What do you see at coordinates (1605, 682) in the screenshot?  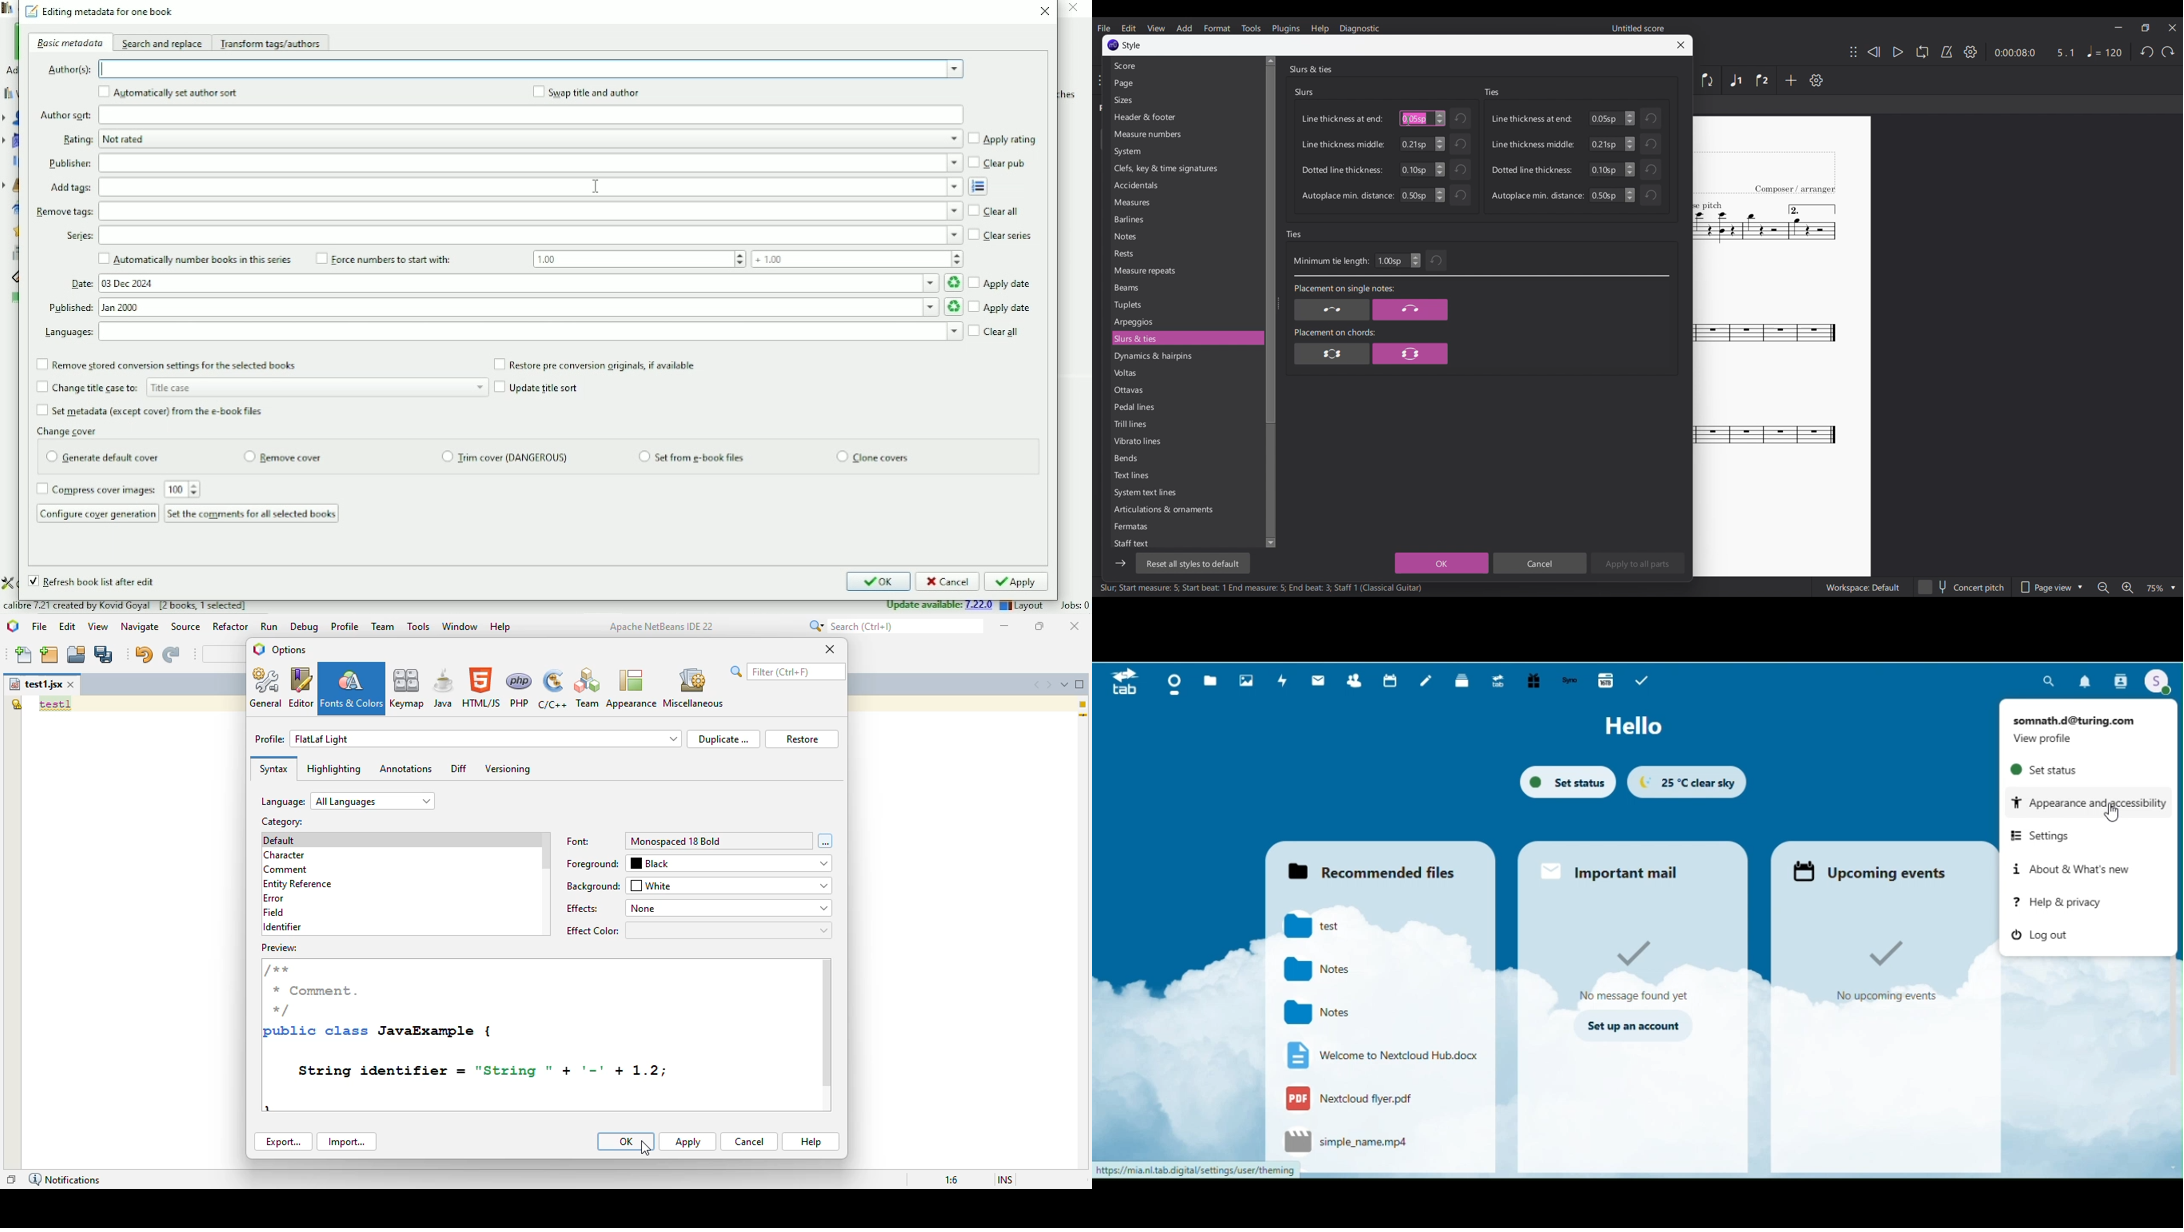 I see `16 TB` at bounding box center [1605, 682].